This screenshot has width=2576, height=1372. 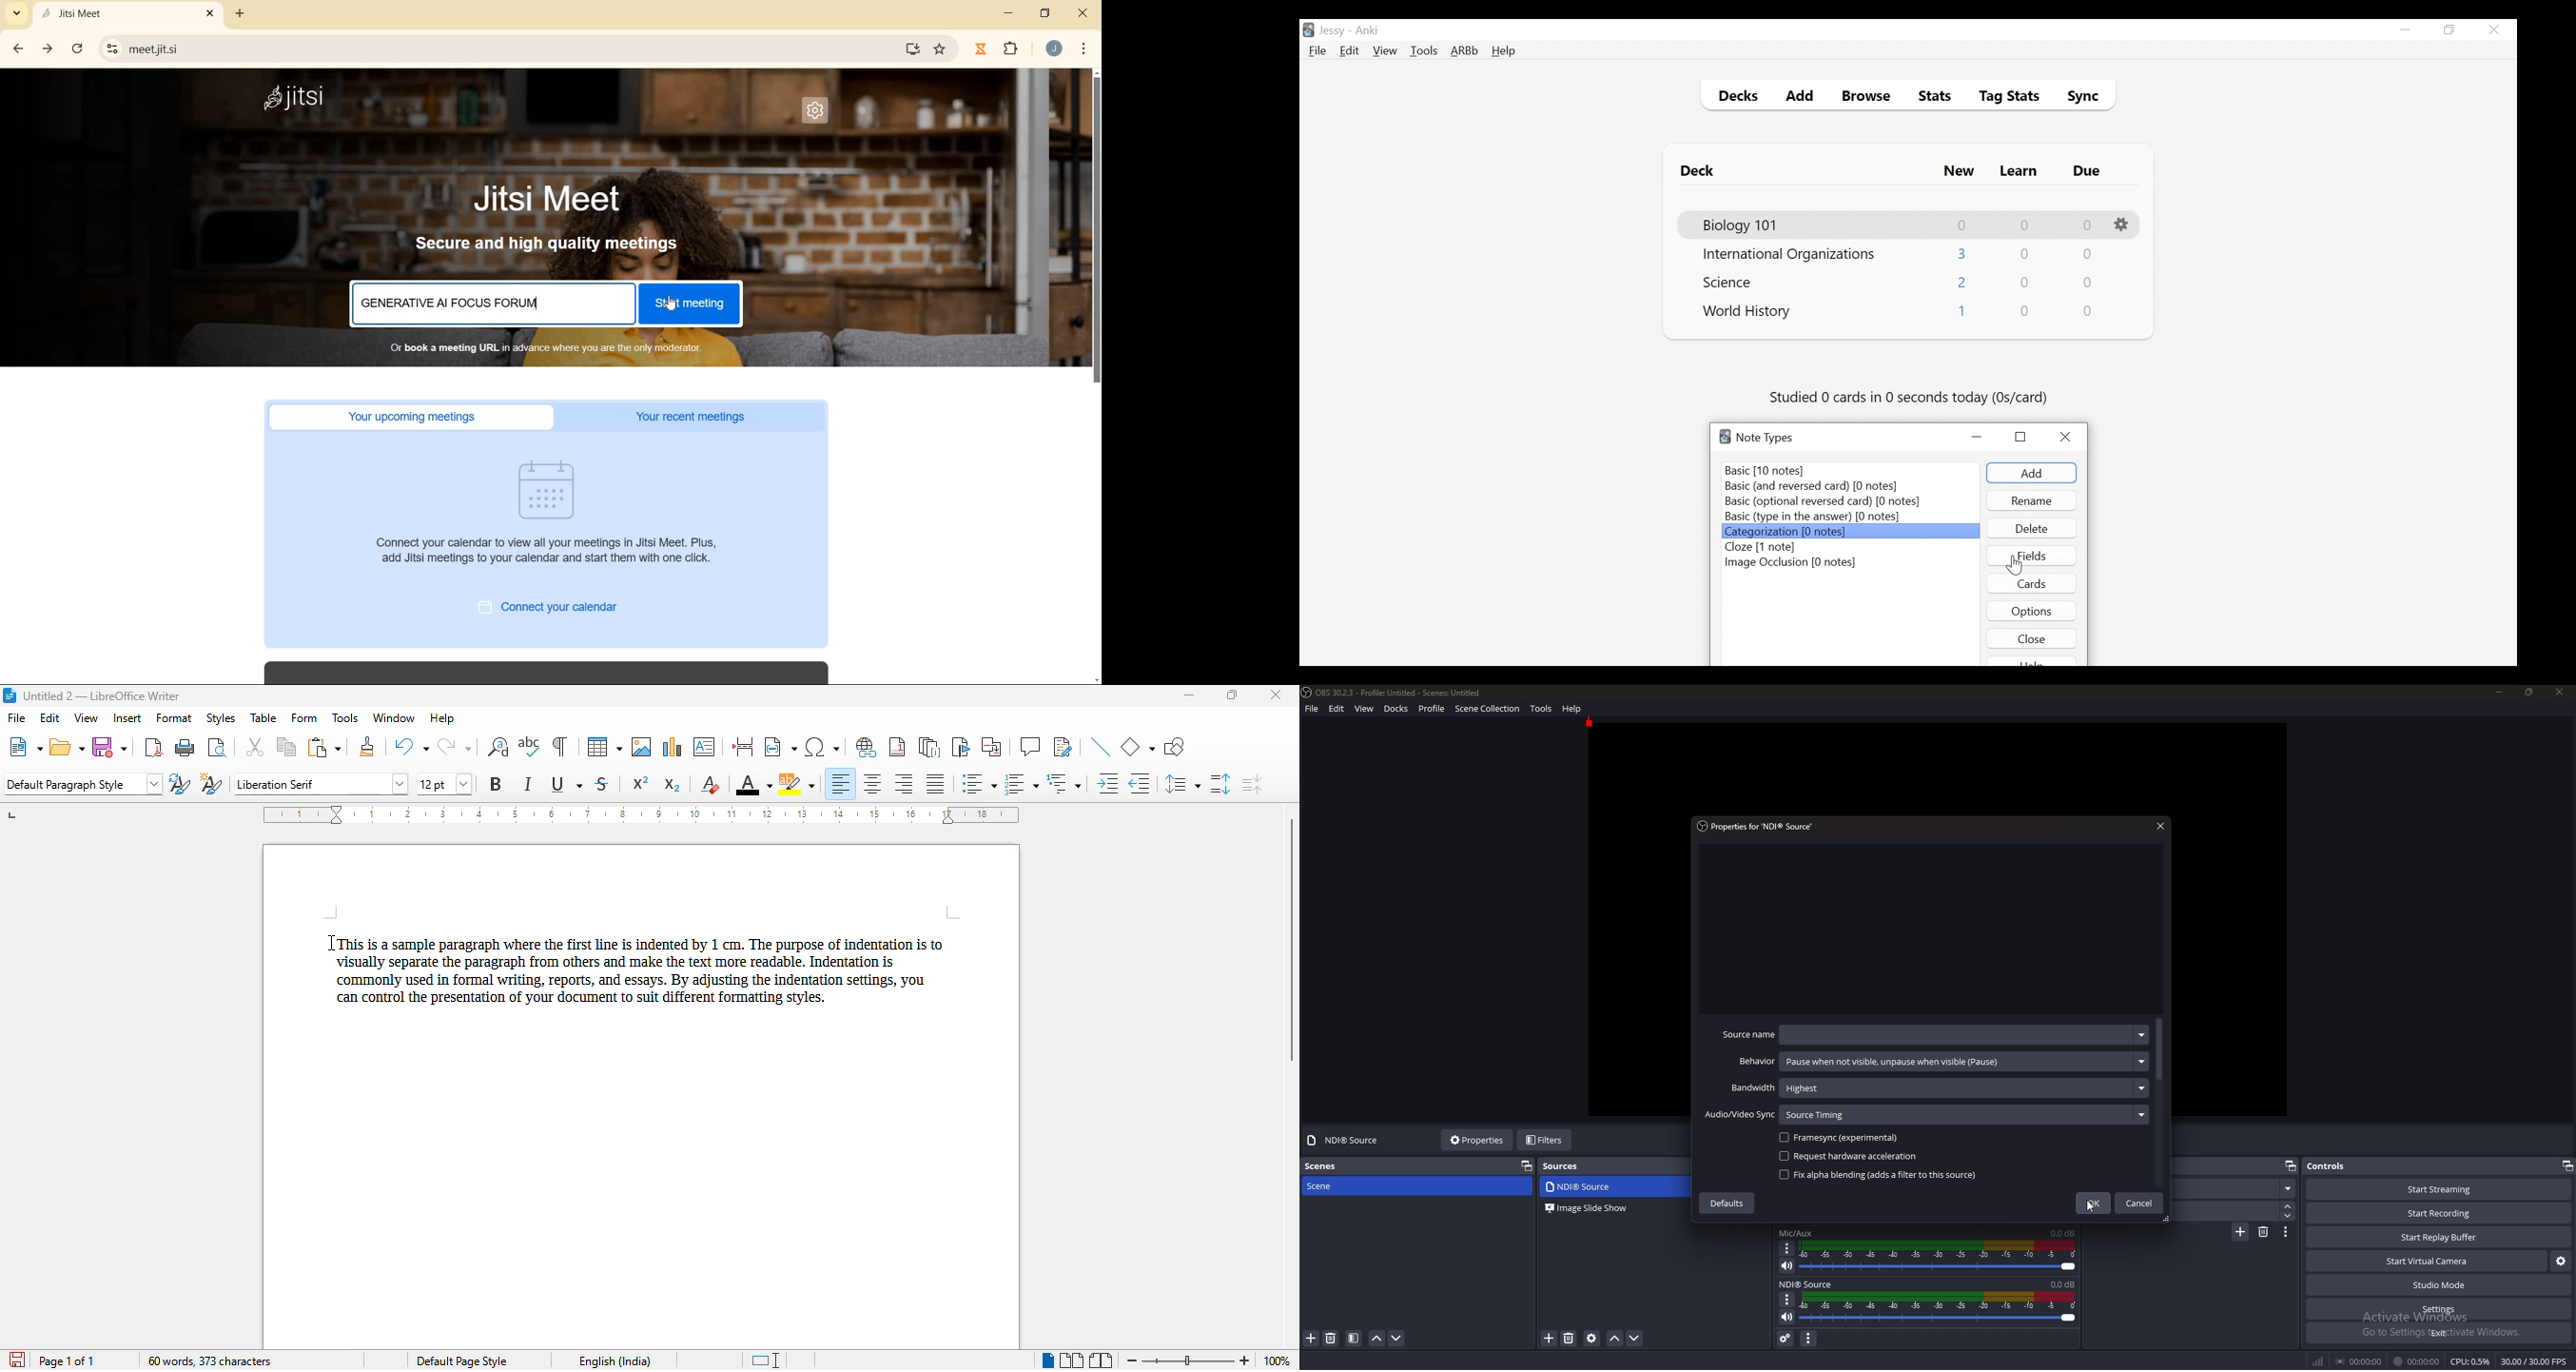 What do you see at coordinates (2032, 638) in the screenshot?
I see `Close` at bounding box center [2032, 638].